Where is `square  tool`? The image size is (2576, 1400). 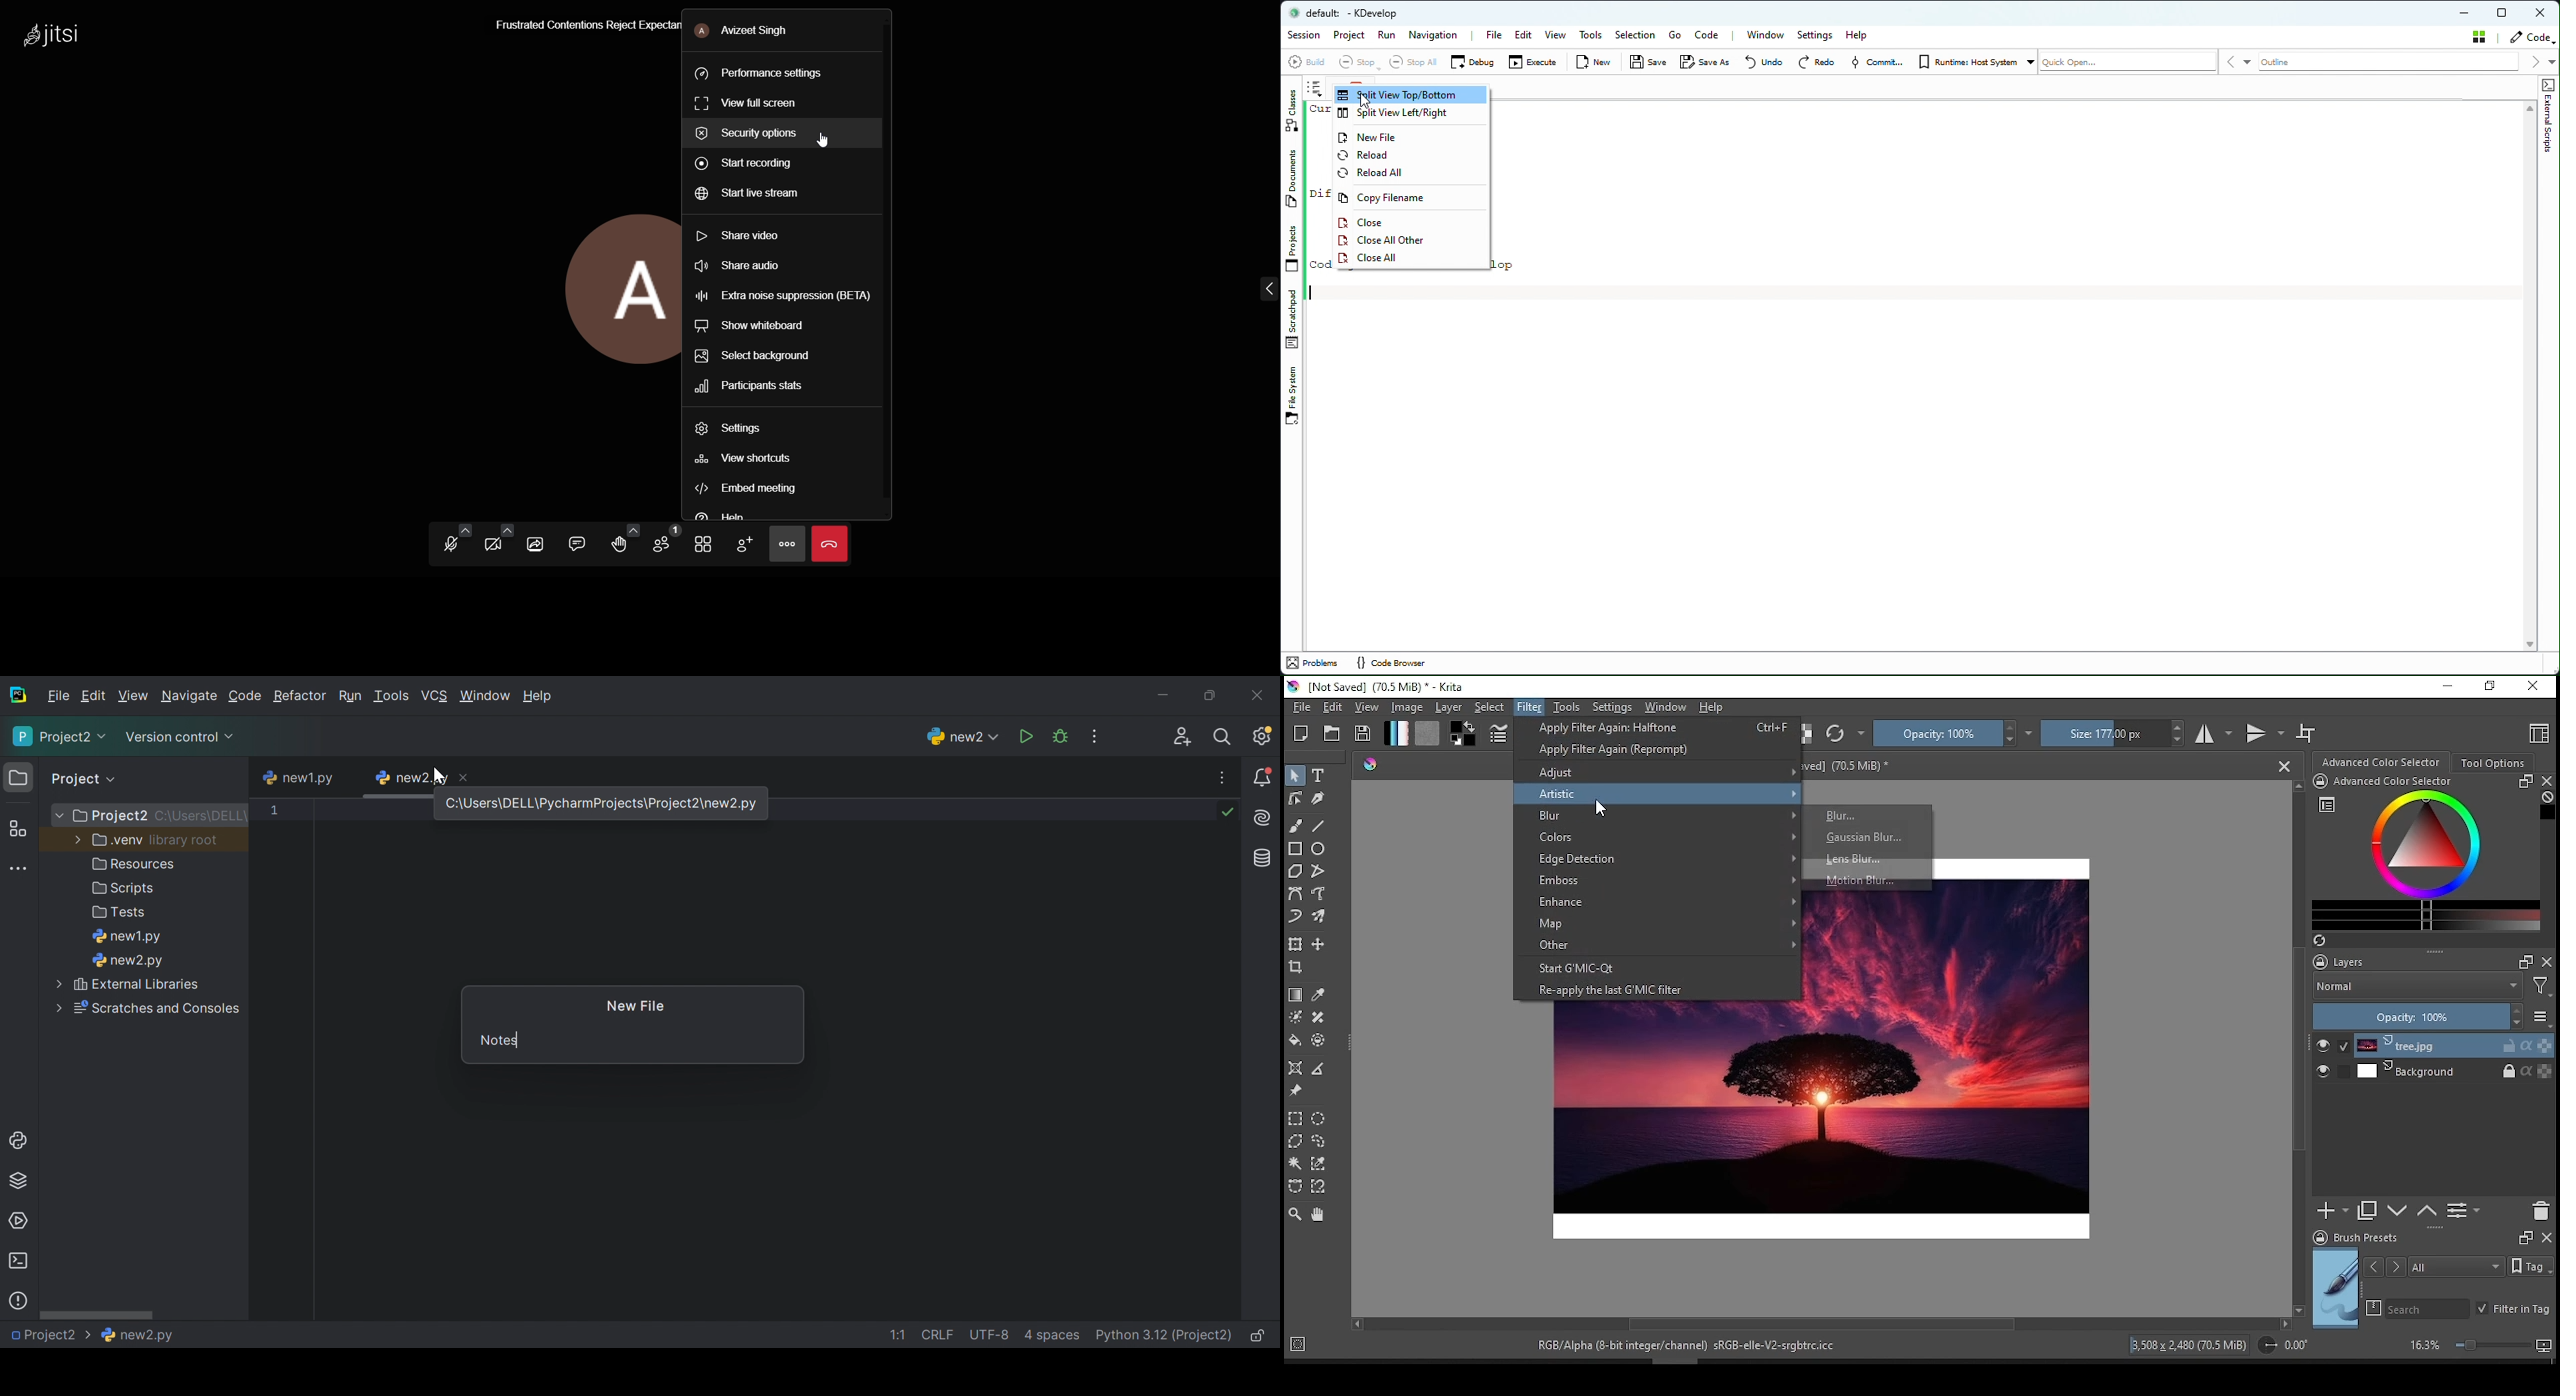
square  tool is located at coordinates (1296, 848).